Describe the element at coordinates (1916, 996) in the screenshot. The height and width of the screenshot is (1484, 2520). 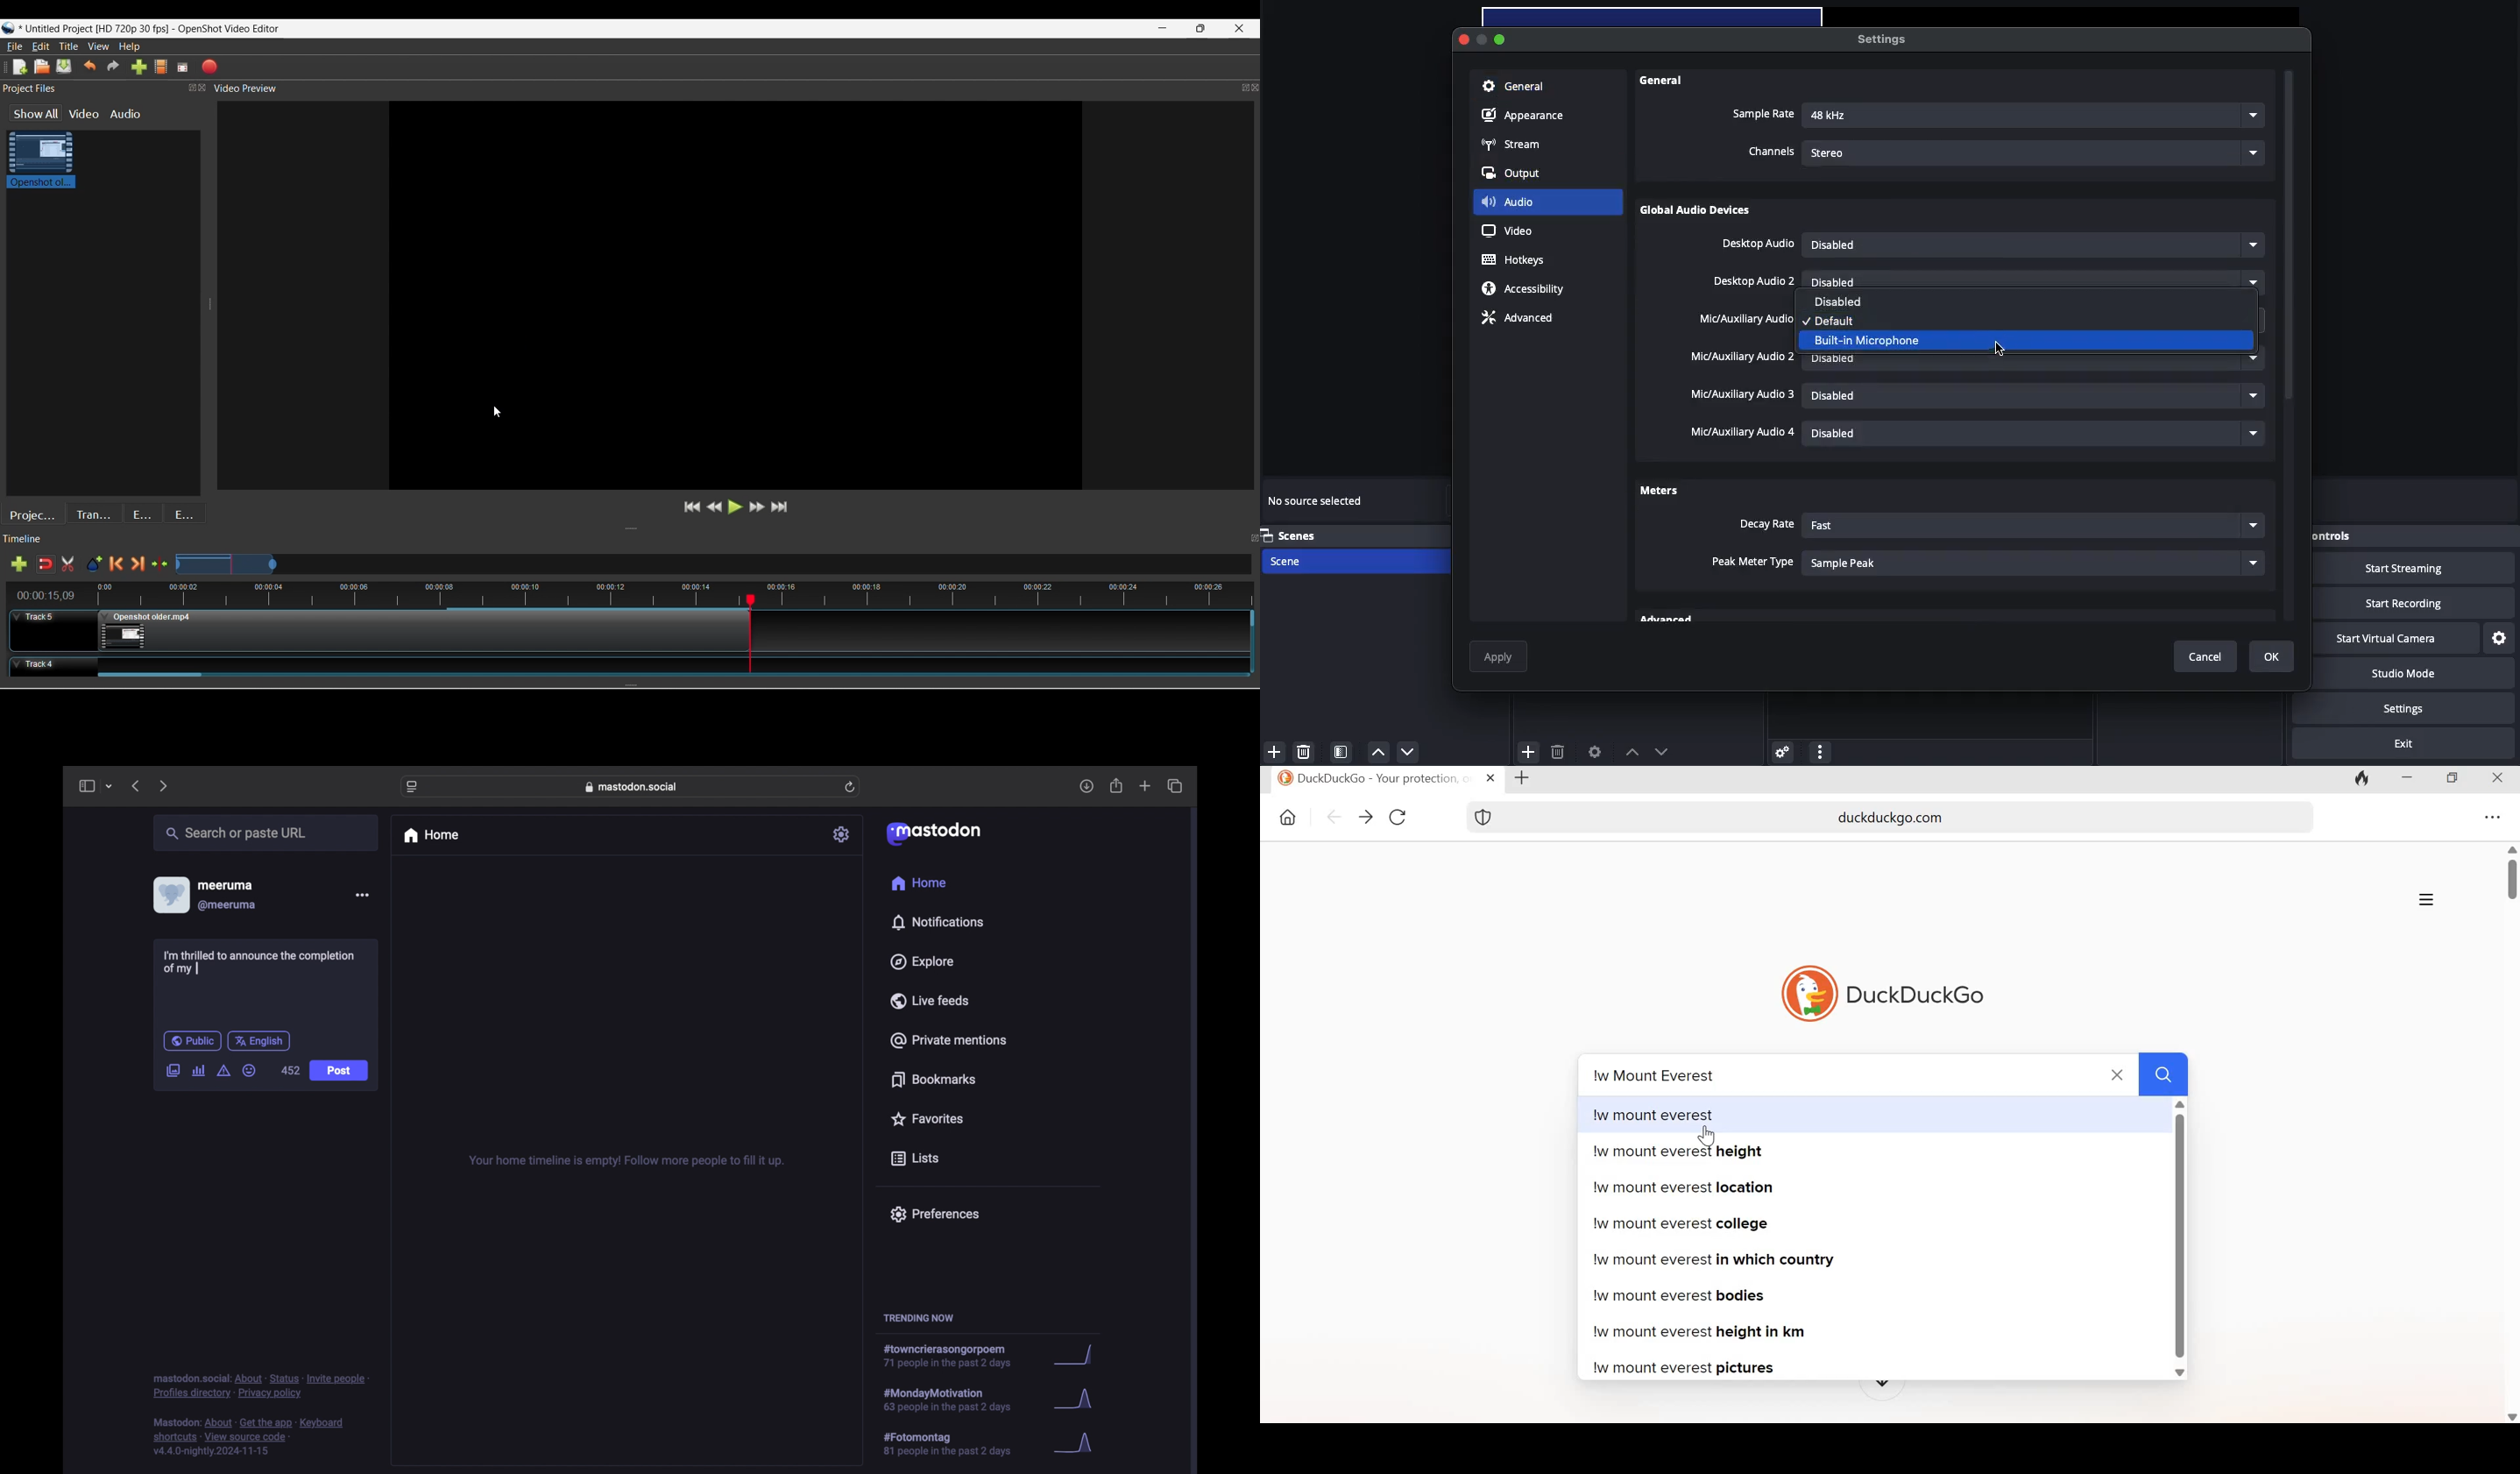
I see `DuckDuckGo` at that location.